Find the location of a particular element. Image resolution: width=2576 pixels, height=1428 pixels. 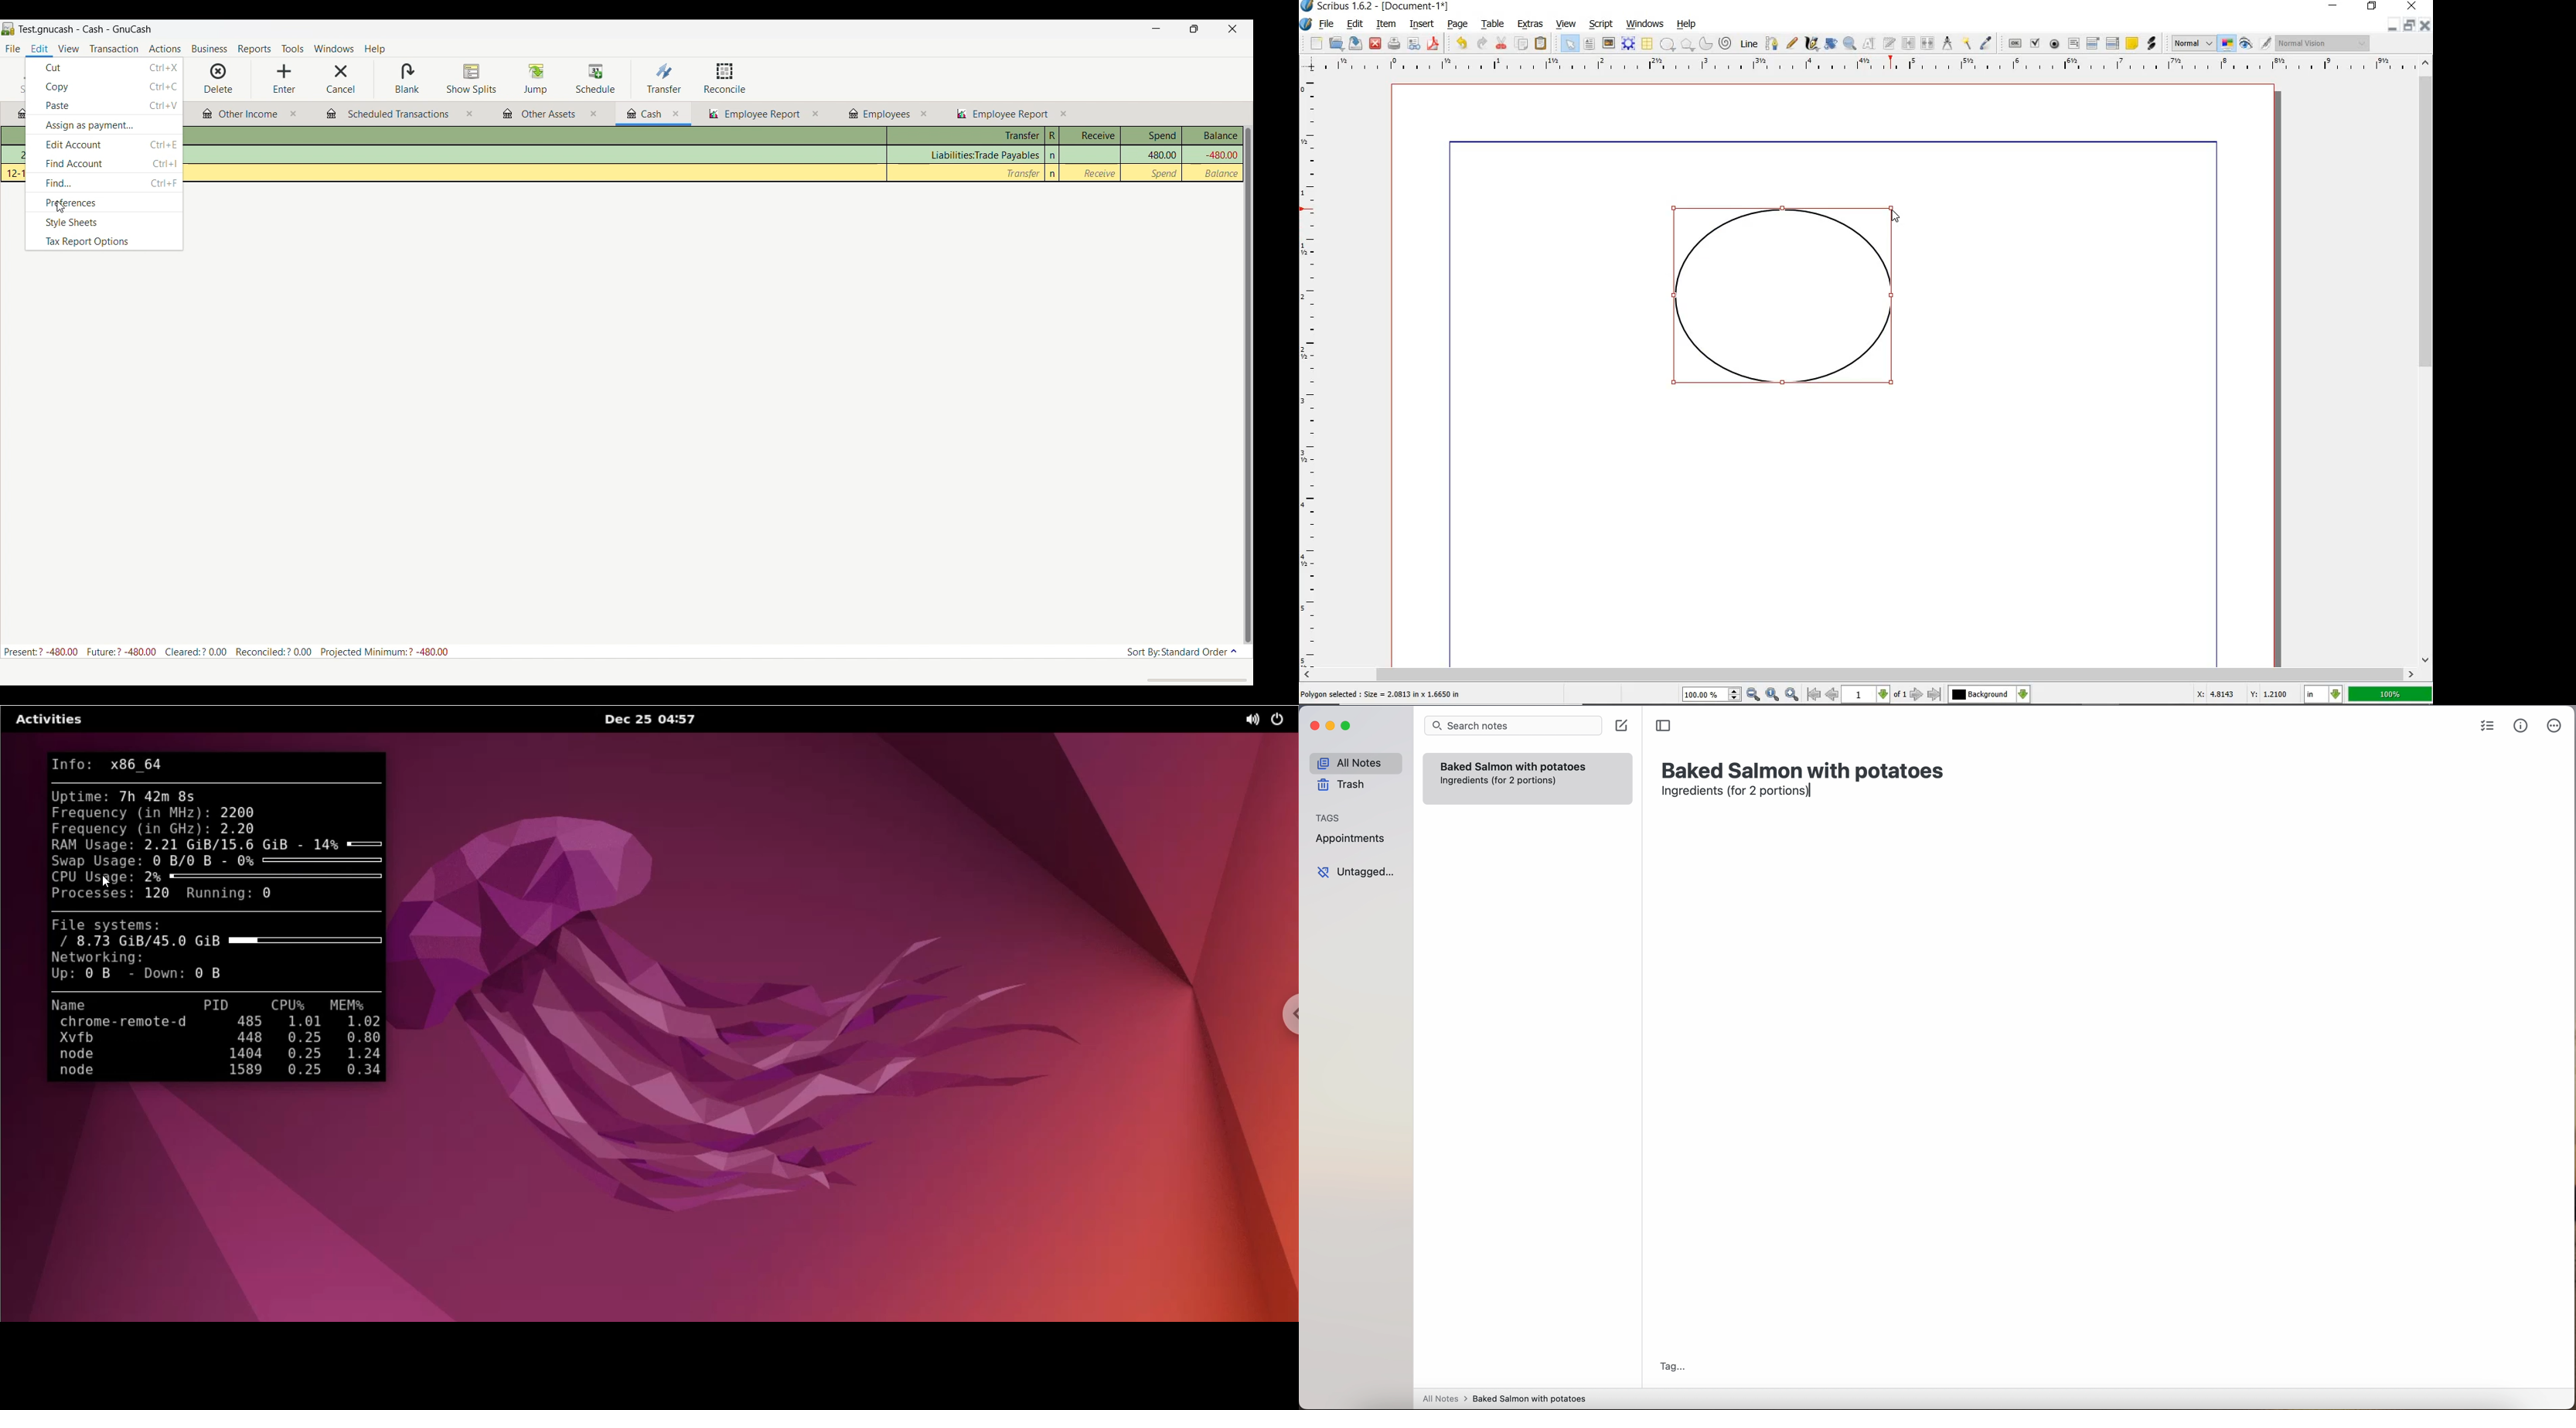

Balance column is located at coordinates (1221, 174).